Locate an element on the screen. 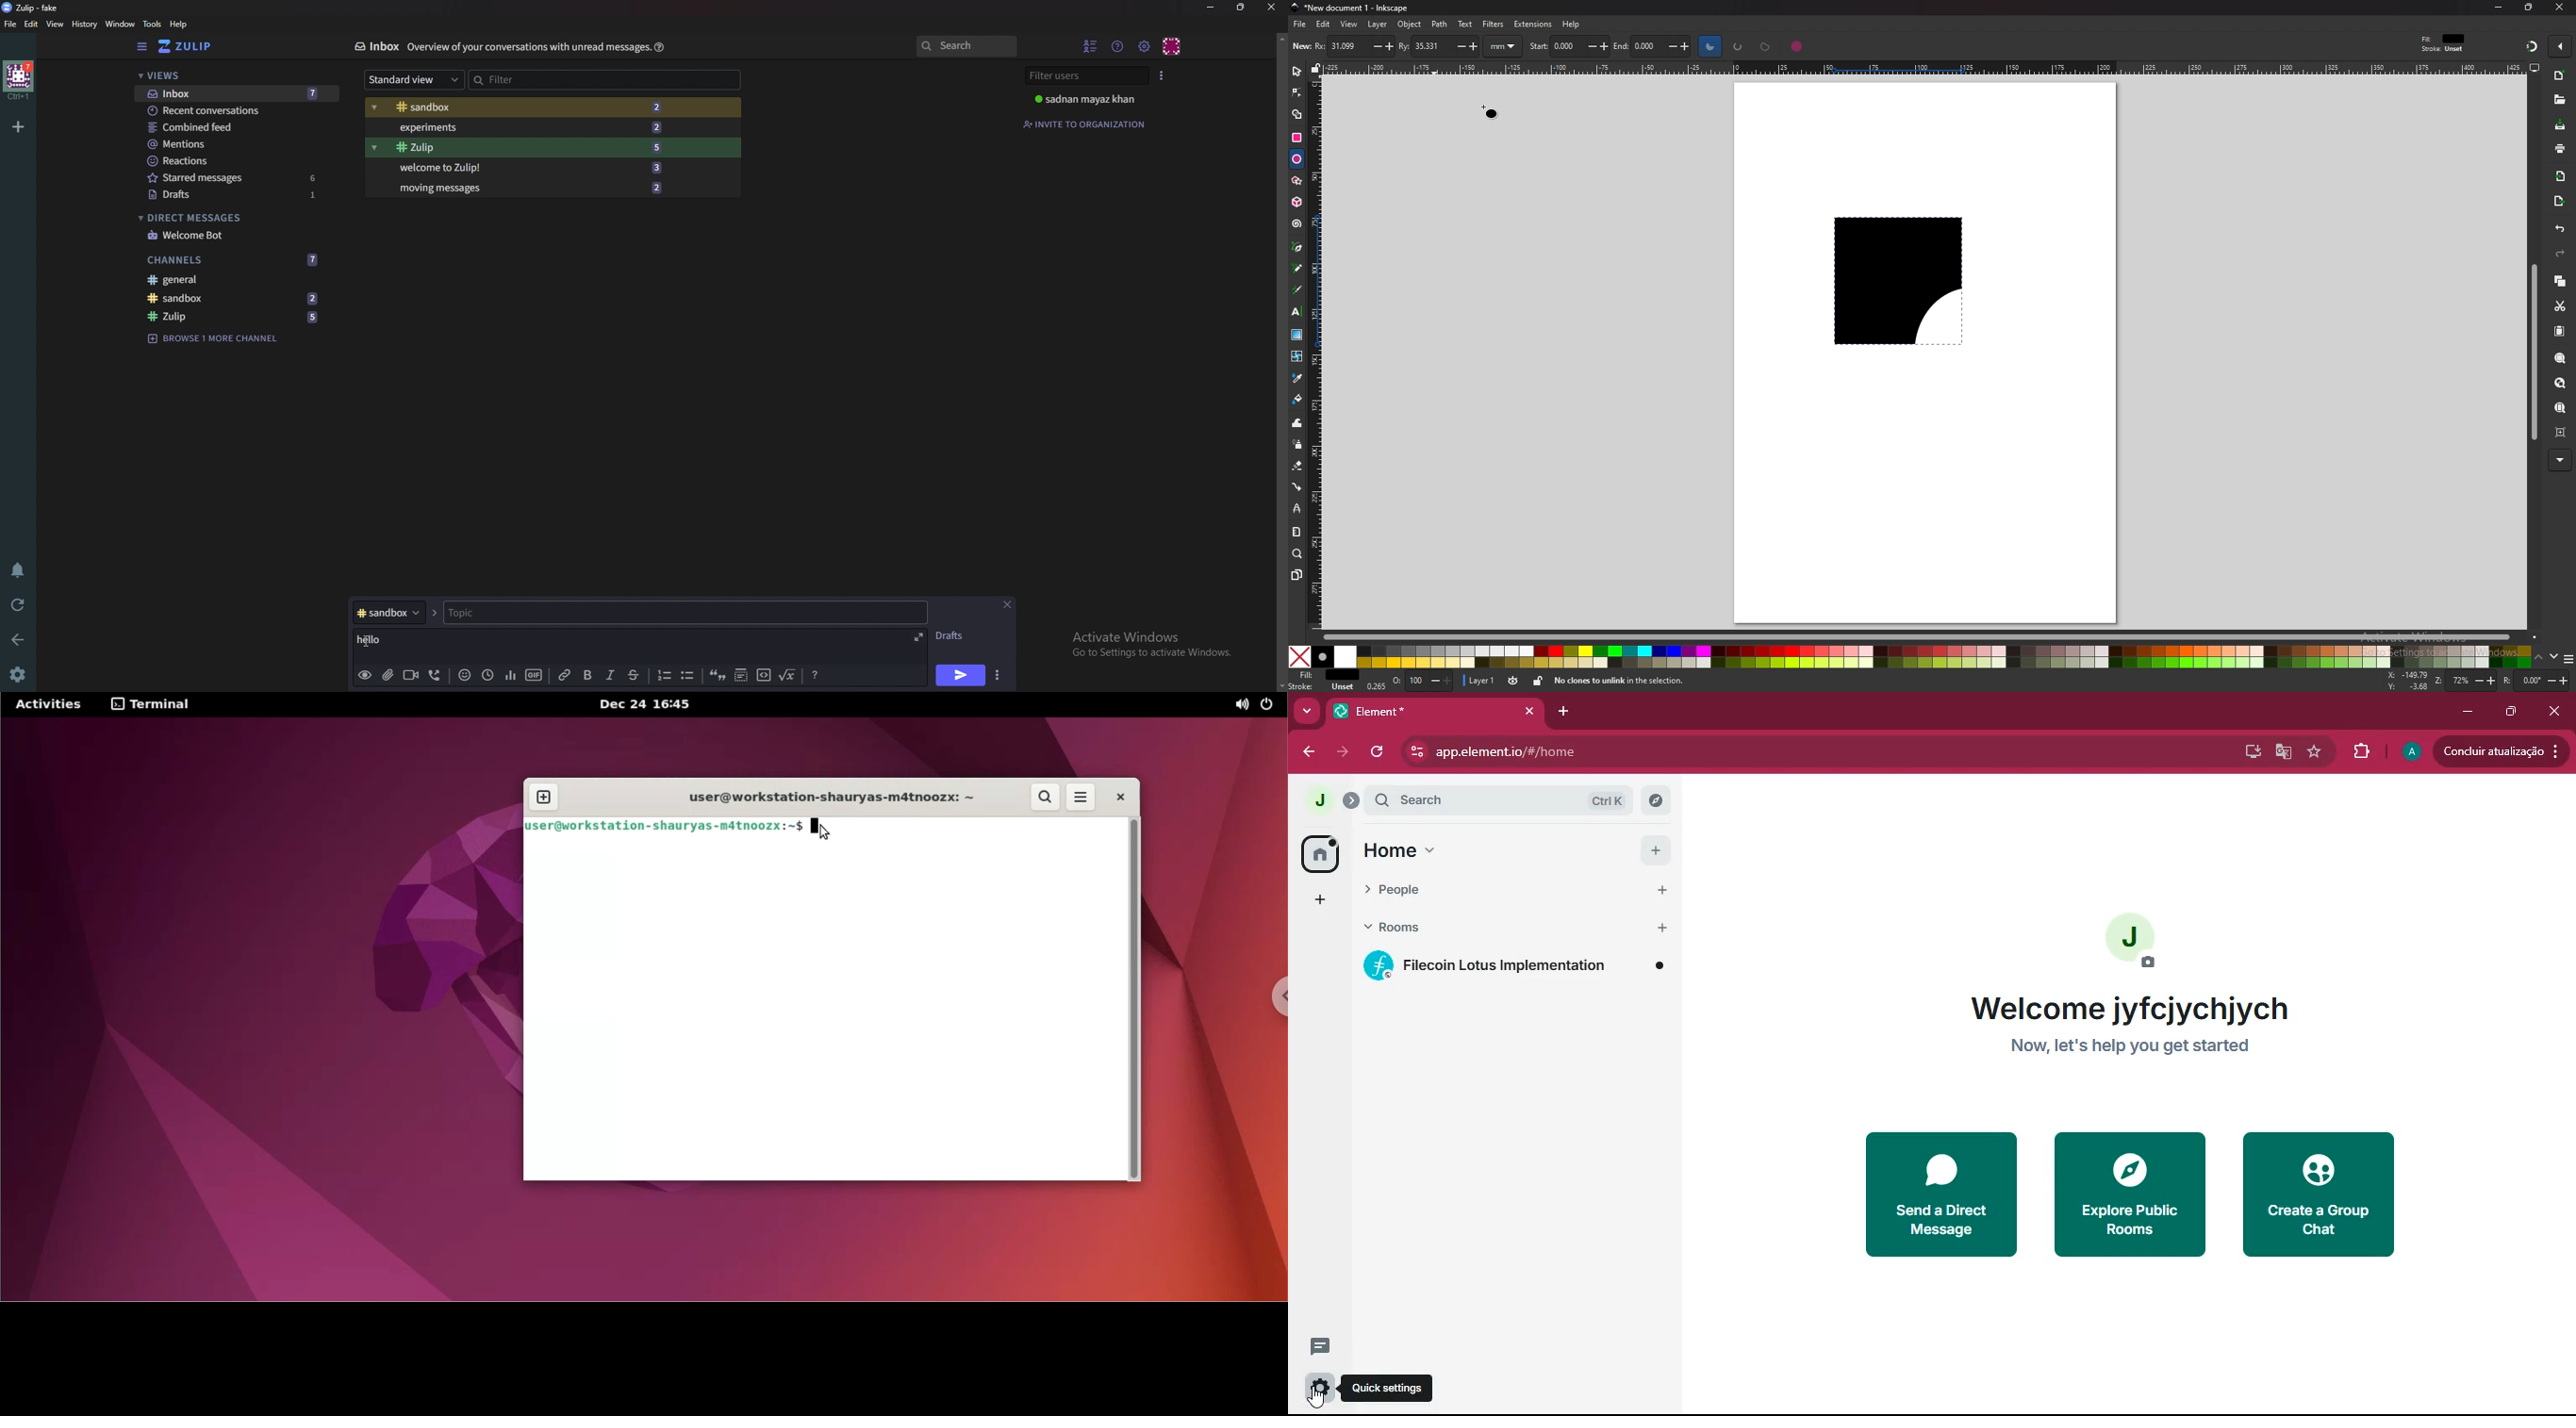 This screenshot has height=1428, width=2576. search ctrl k is located at coordinates (1500, 802).